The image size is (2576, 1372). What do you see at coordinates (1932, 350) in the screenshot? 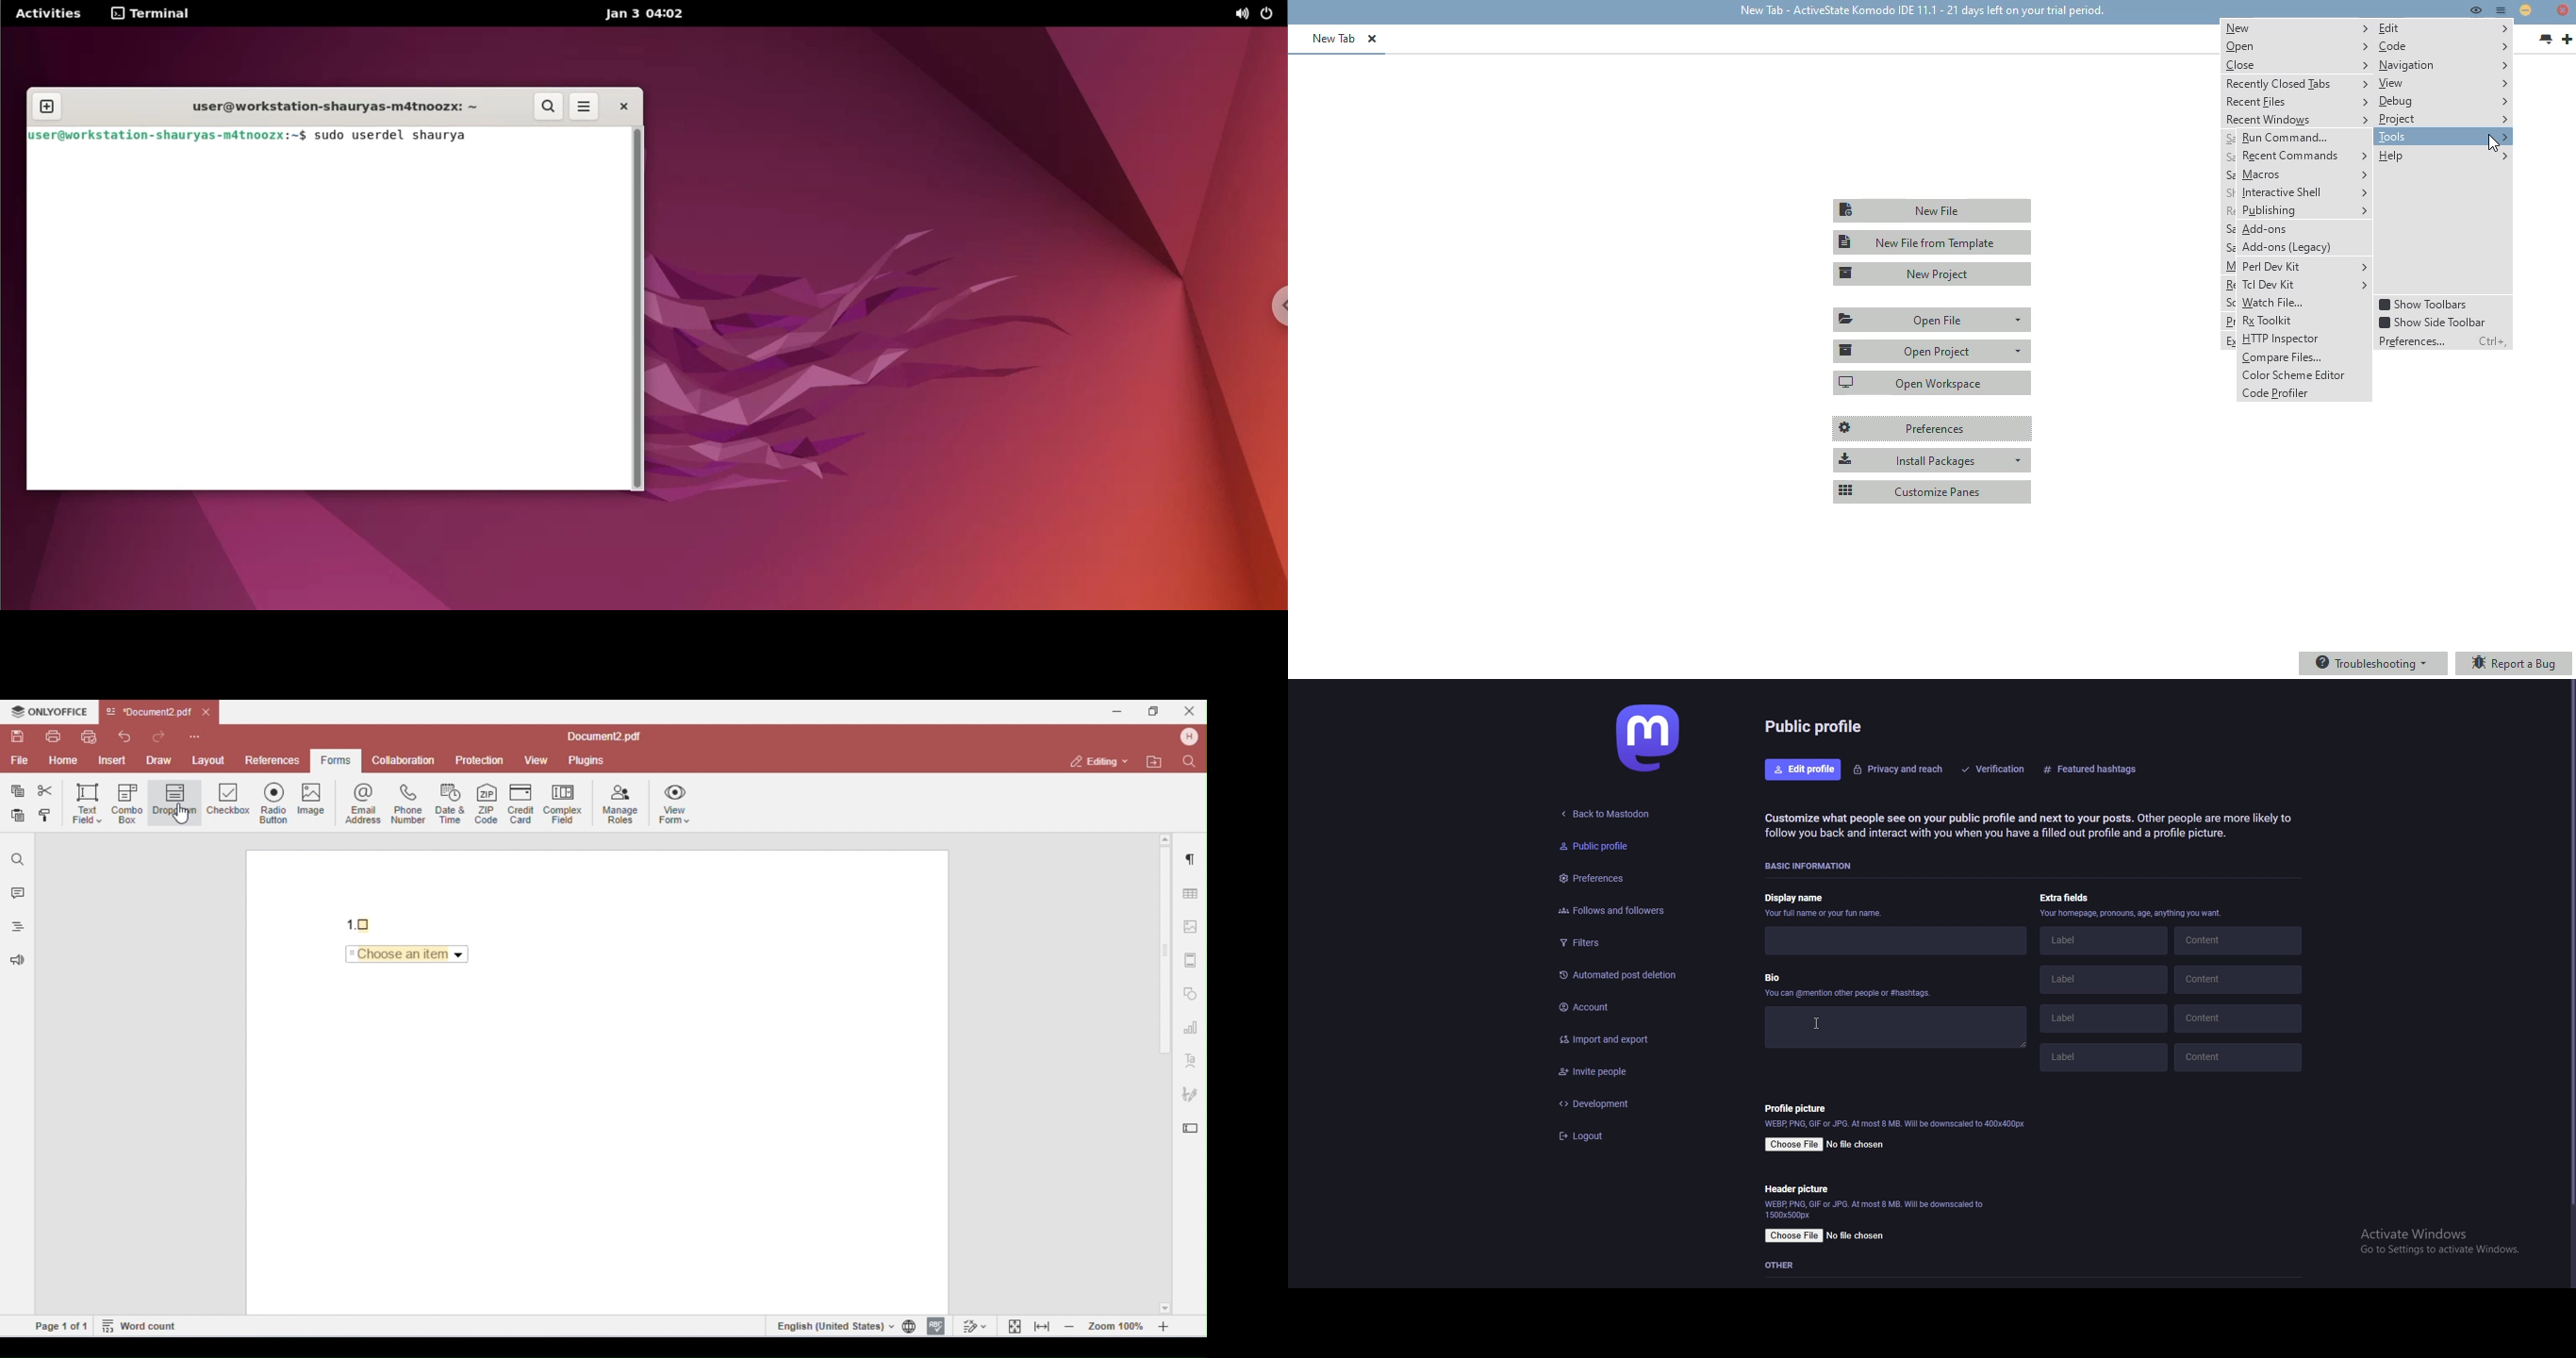
I see `open project` at bounding box center [1932, 350].